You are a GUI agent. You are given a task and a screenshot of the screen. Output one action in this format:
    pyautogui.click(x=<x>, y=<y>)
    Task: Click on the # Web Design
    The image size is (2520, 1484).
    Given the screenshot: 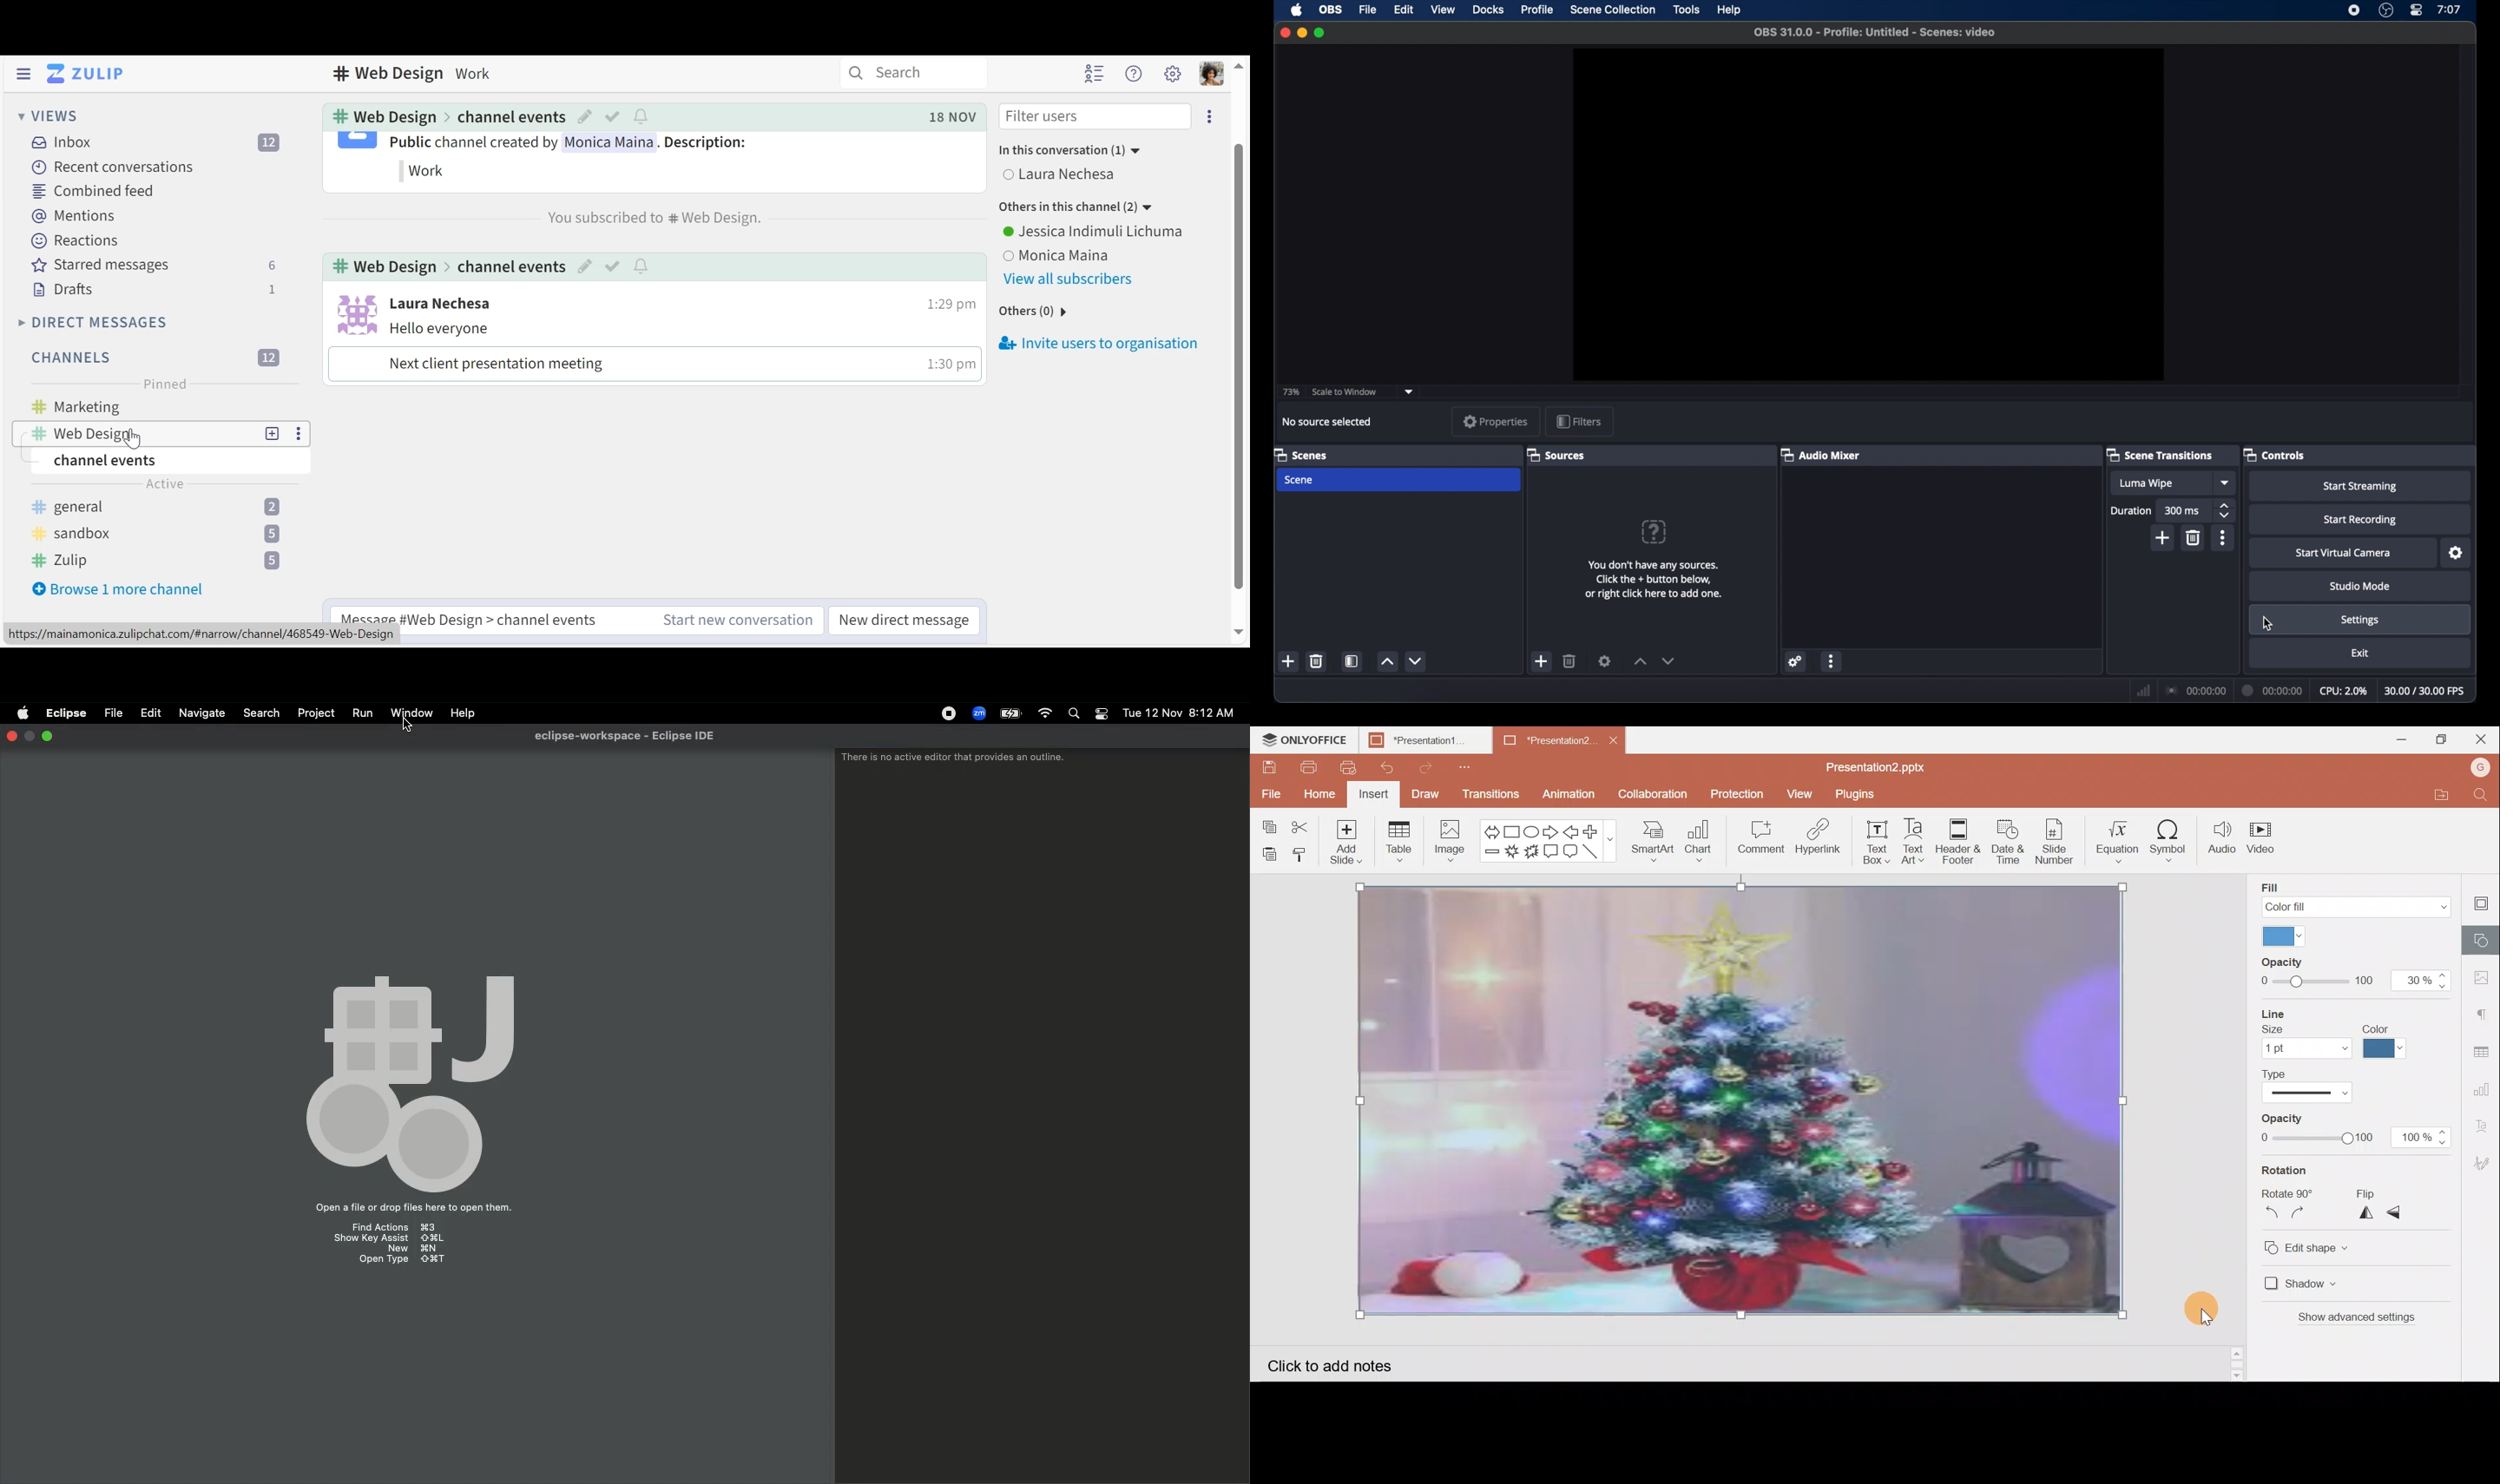 What is the action you would take?
    pyautogui.click(x=385, y=266)
    